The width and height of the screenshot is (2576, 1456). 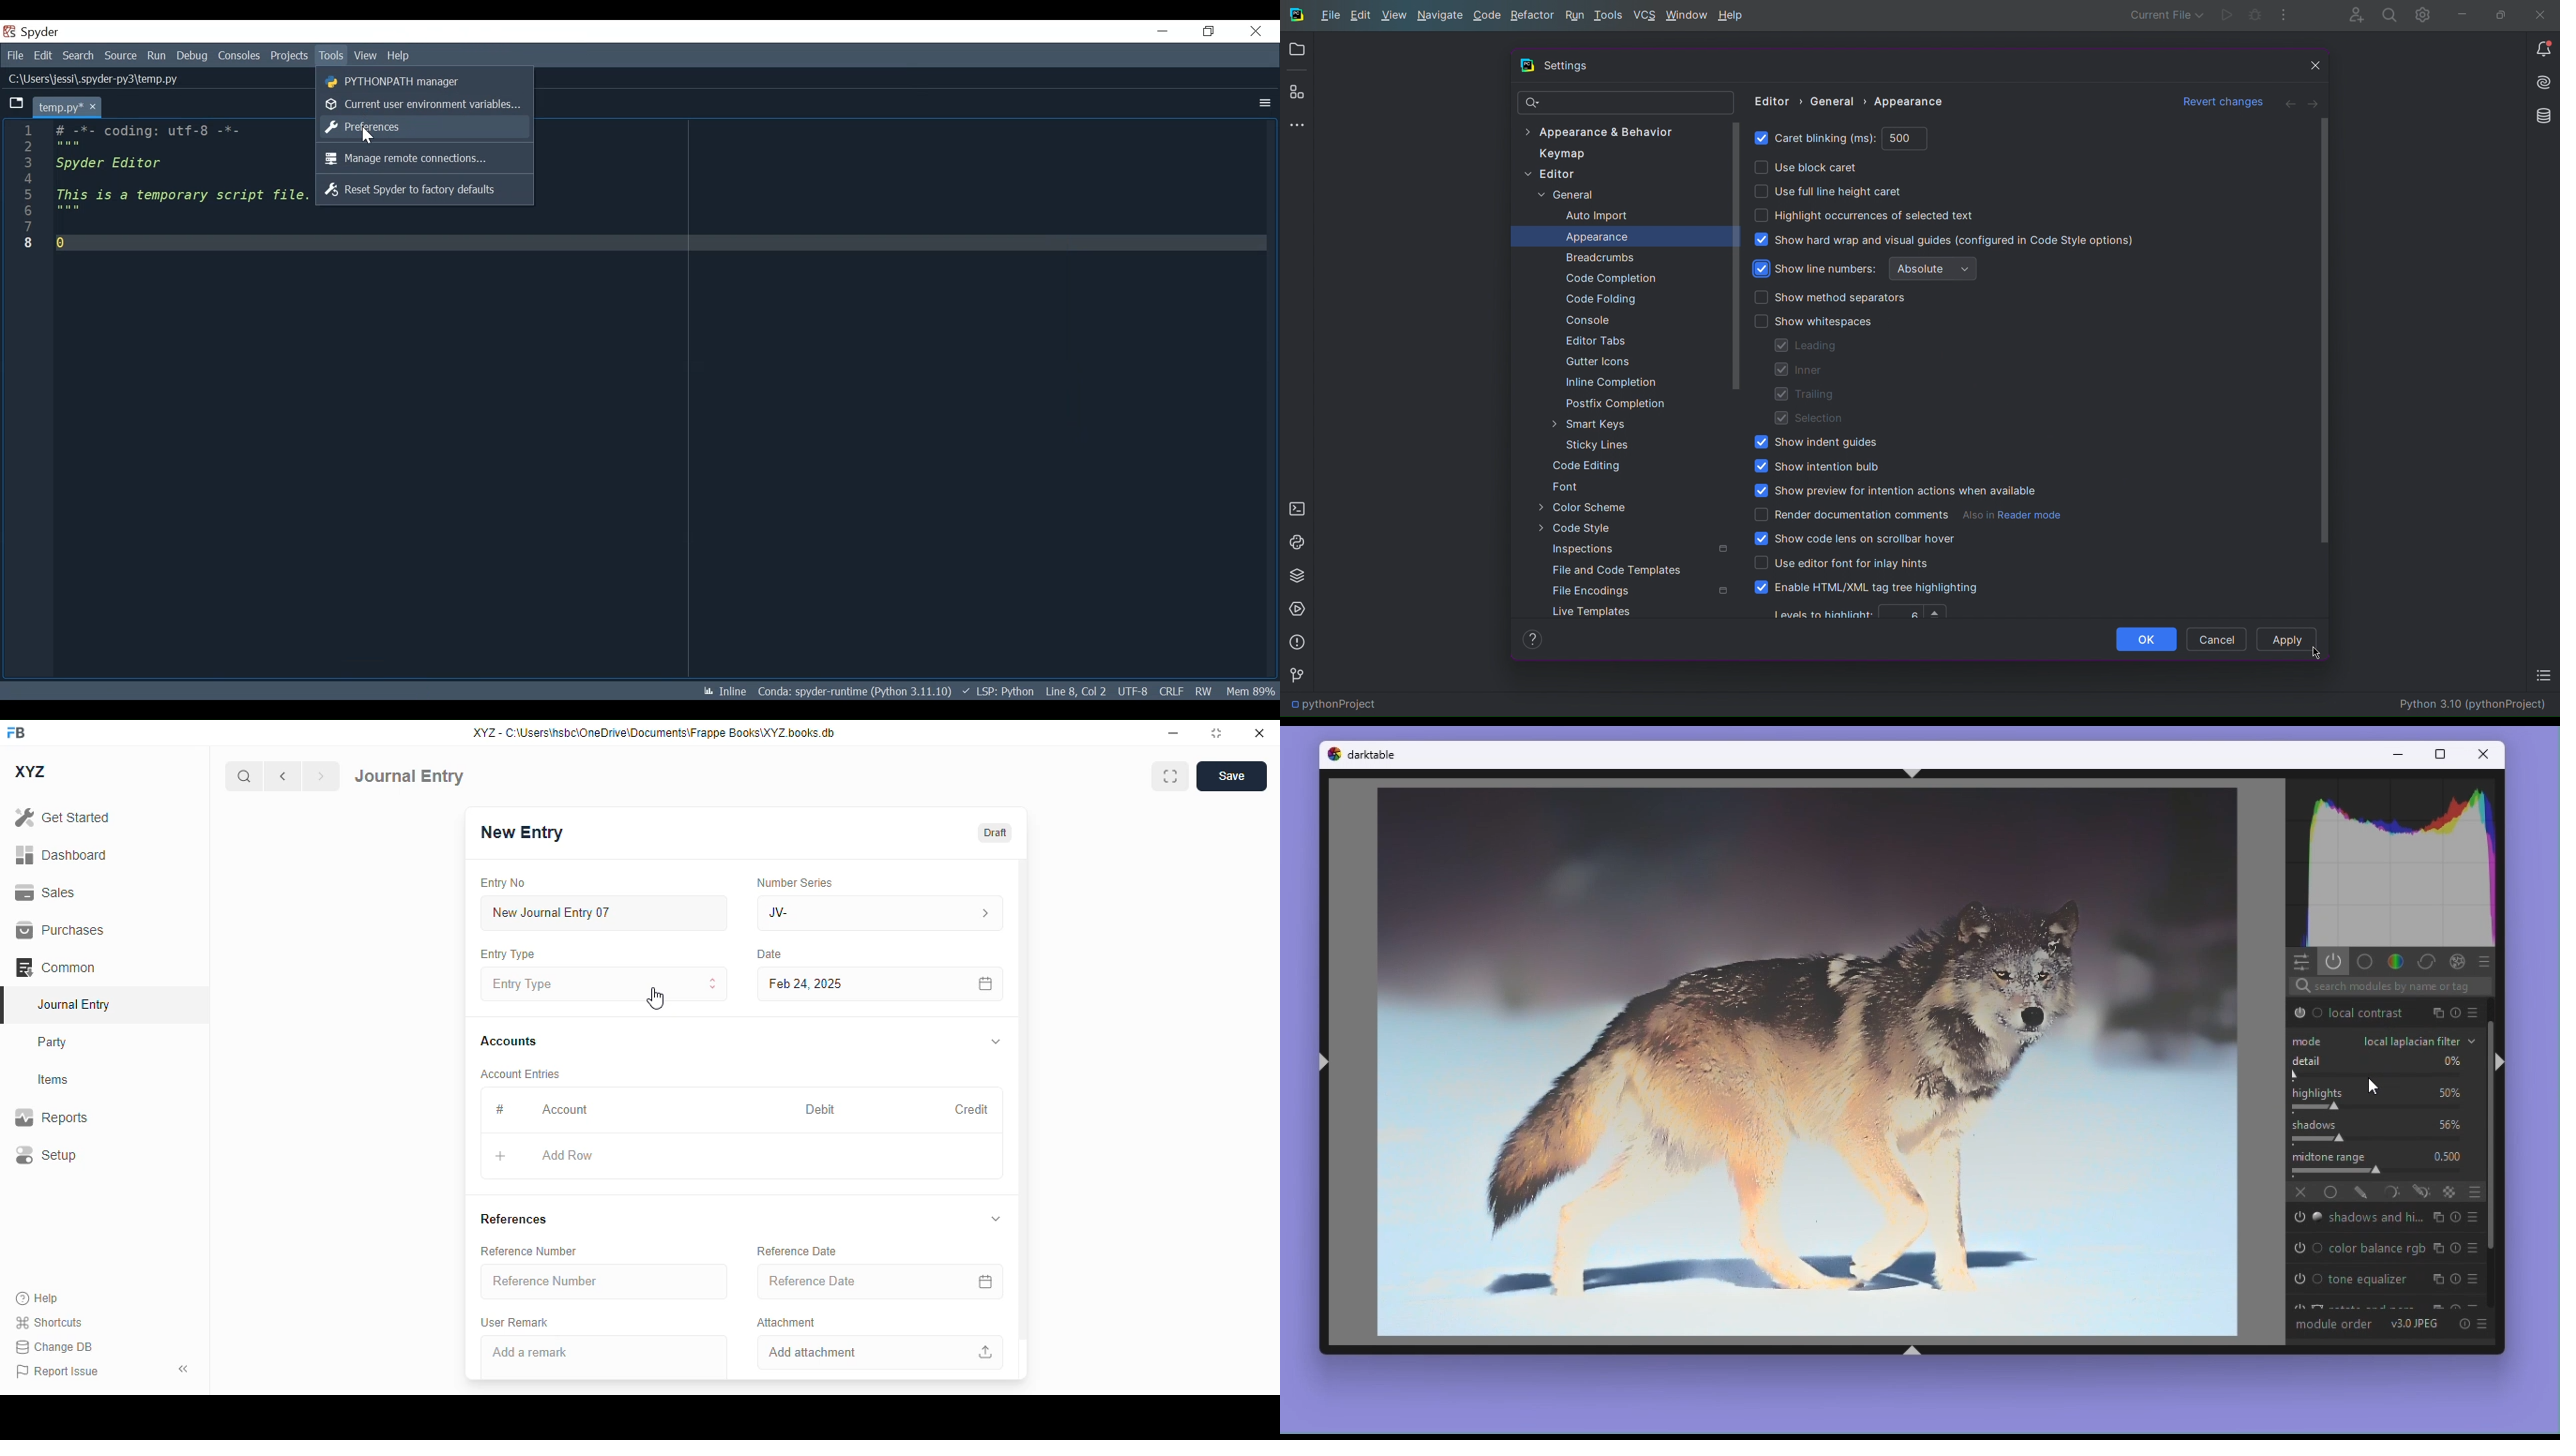 What do you see at coordinates (2394, 961) in the screenshot?
I see `Colour` at bounding box center [2394, 961].